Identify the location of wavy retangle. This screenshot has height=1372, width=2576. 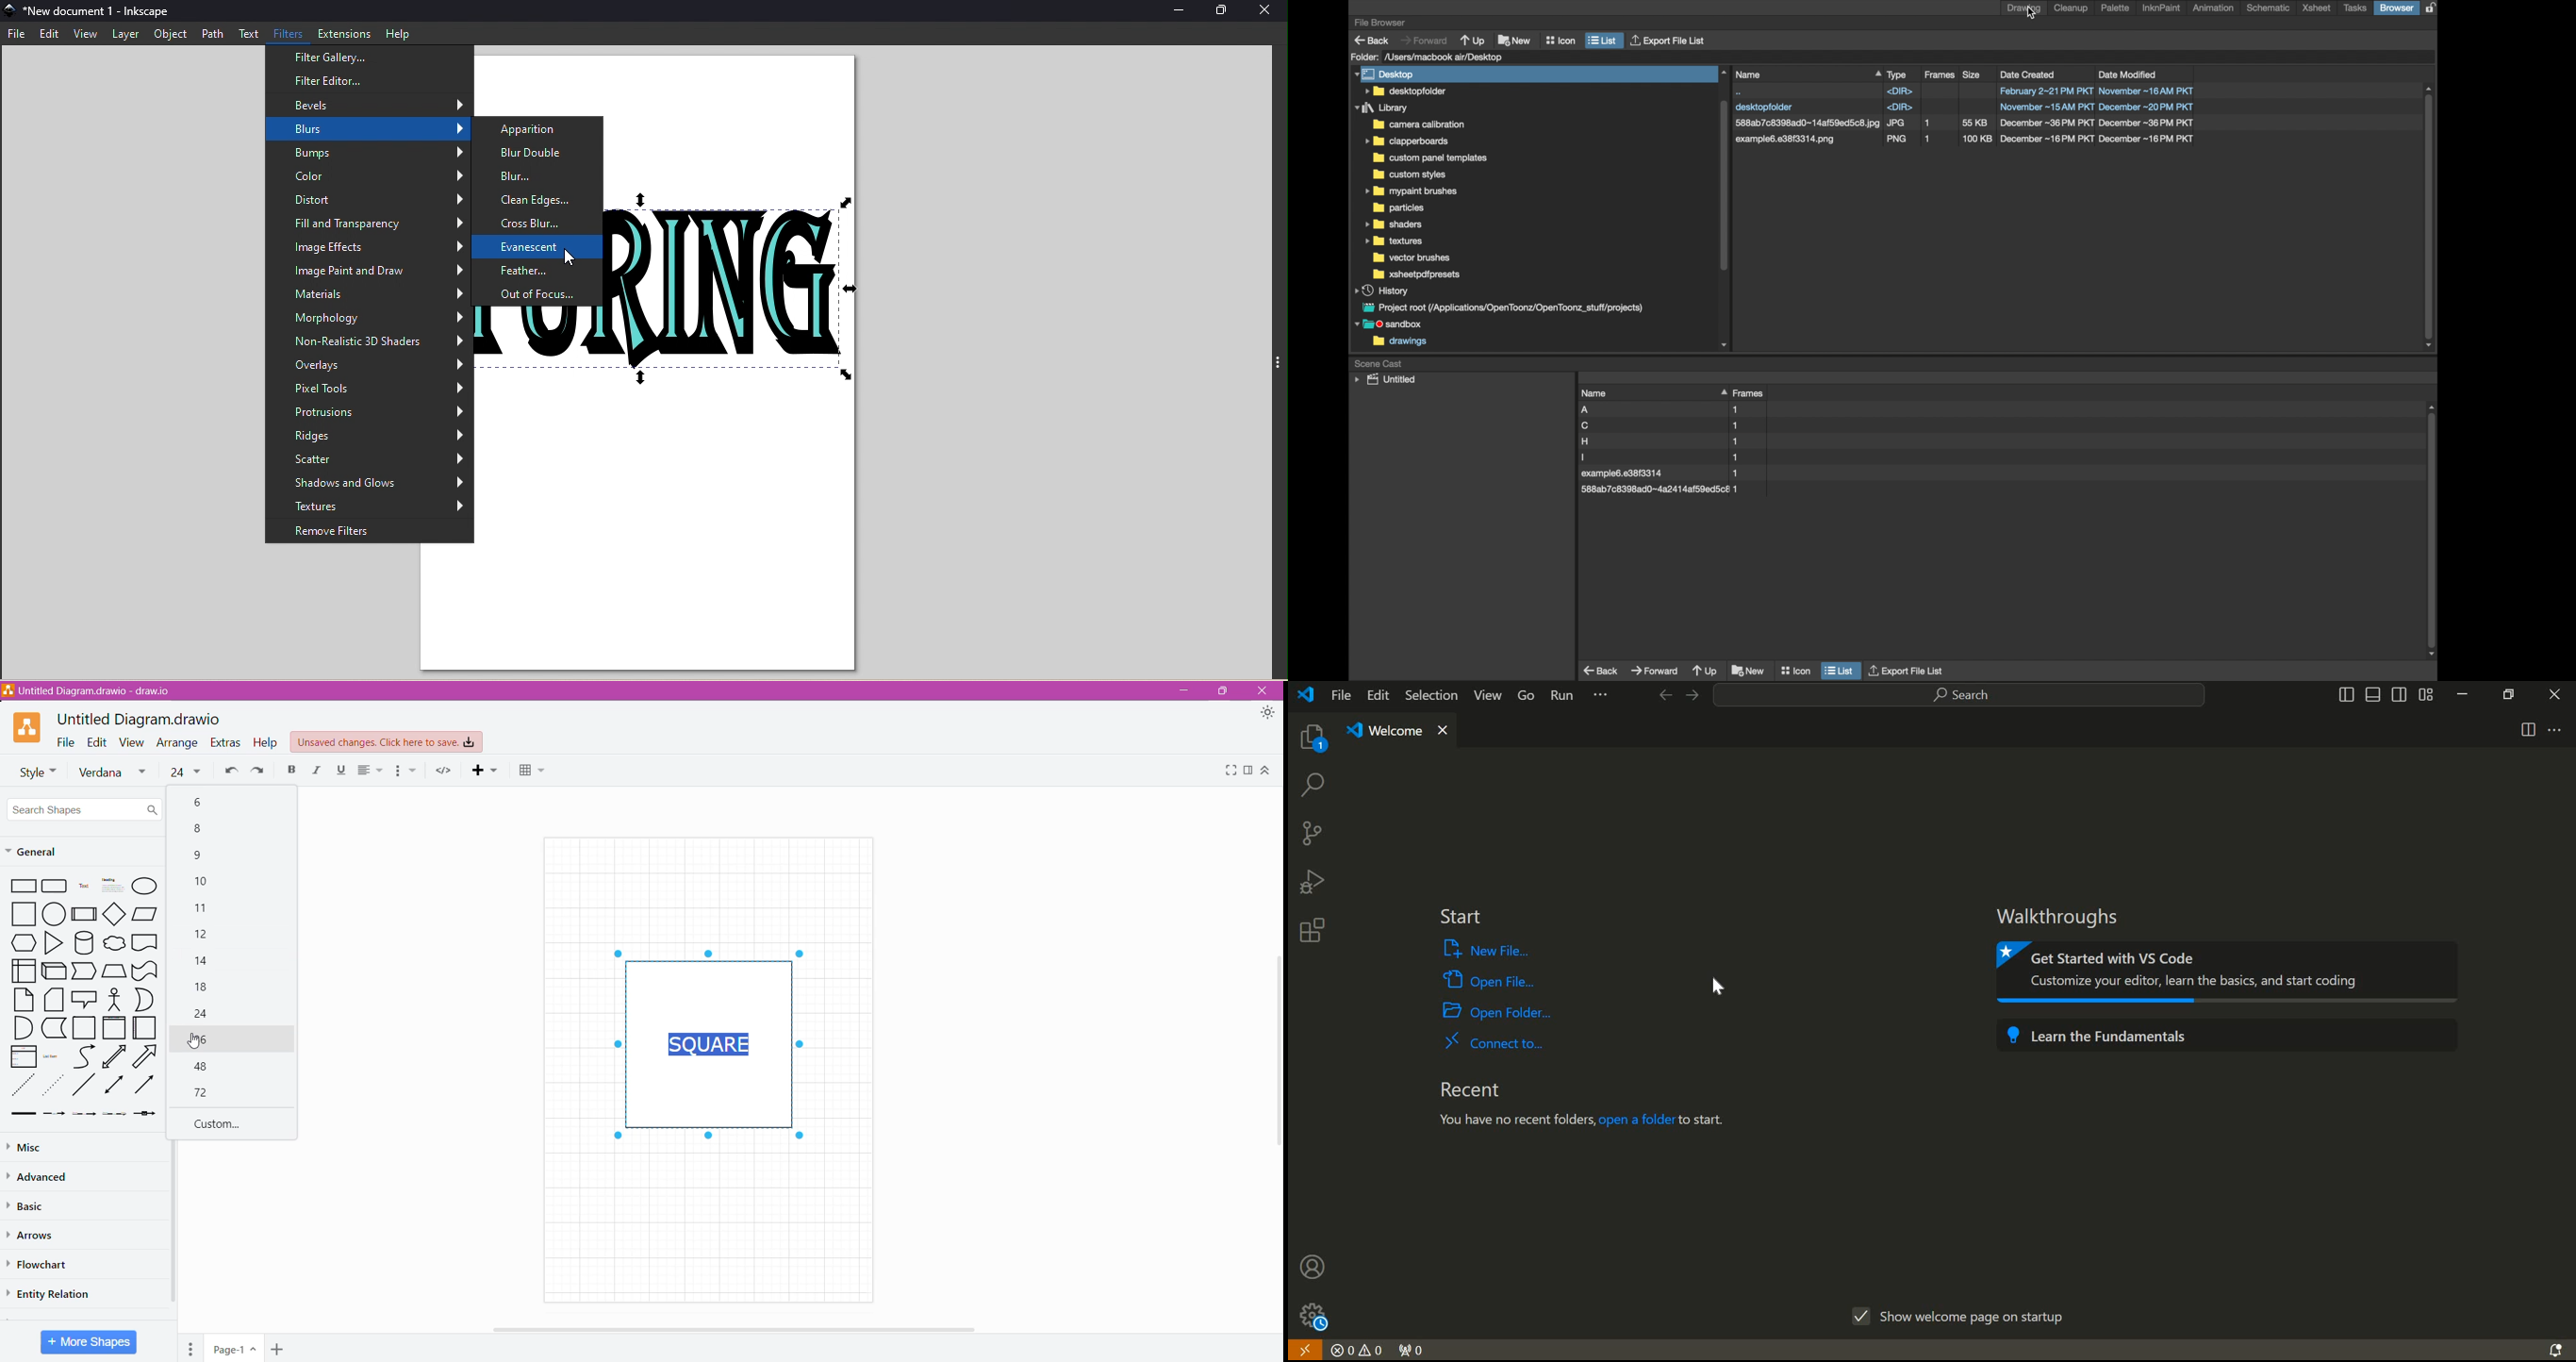
(146, 970).